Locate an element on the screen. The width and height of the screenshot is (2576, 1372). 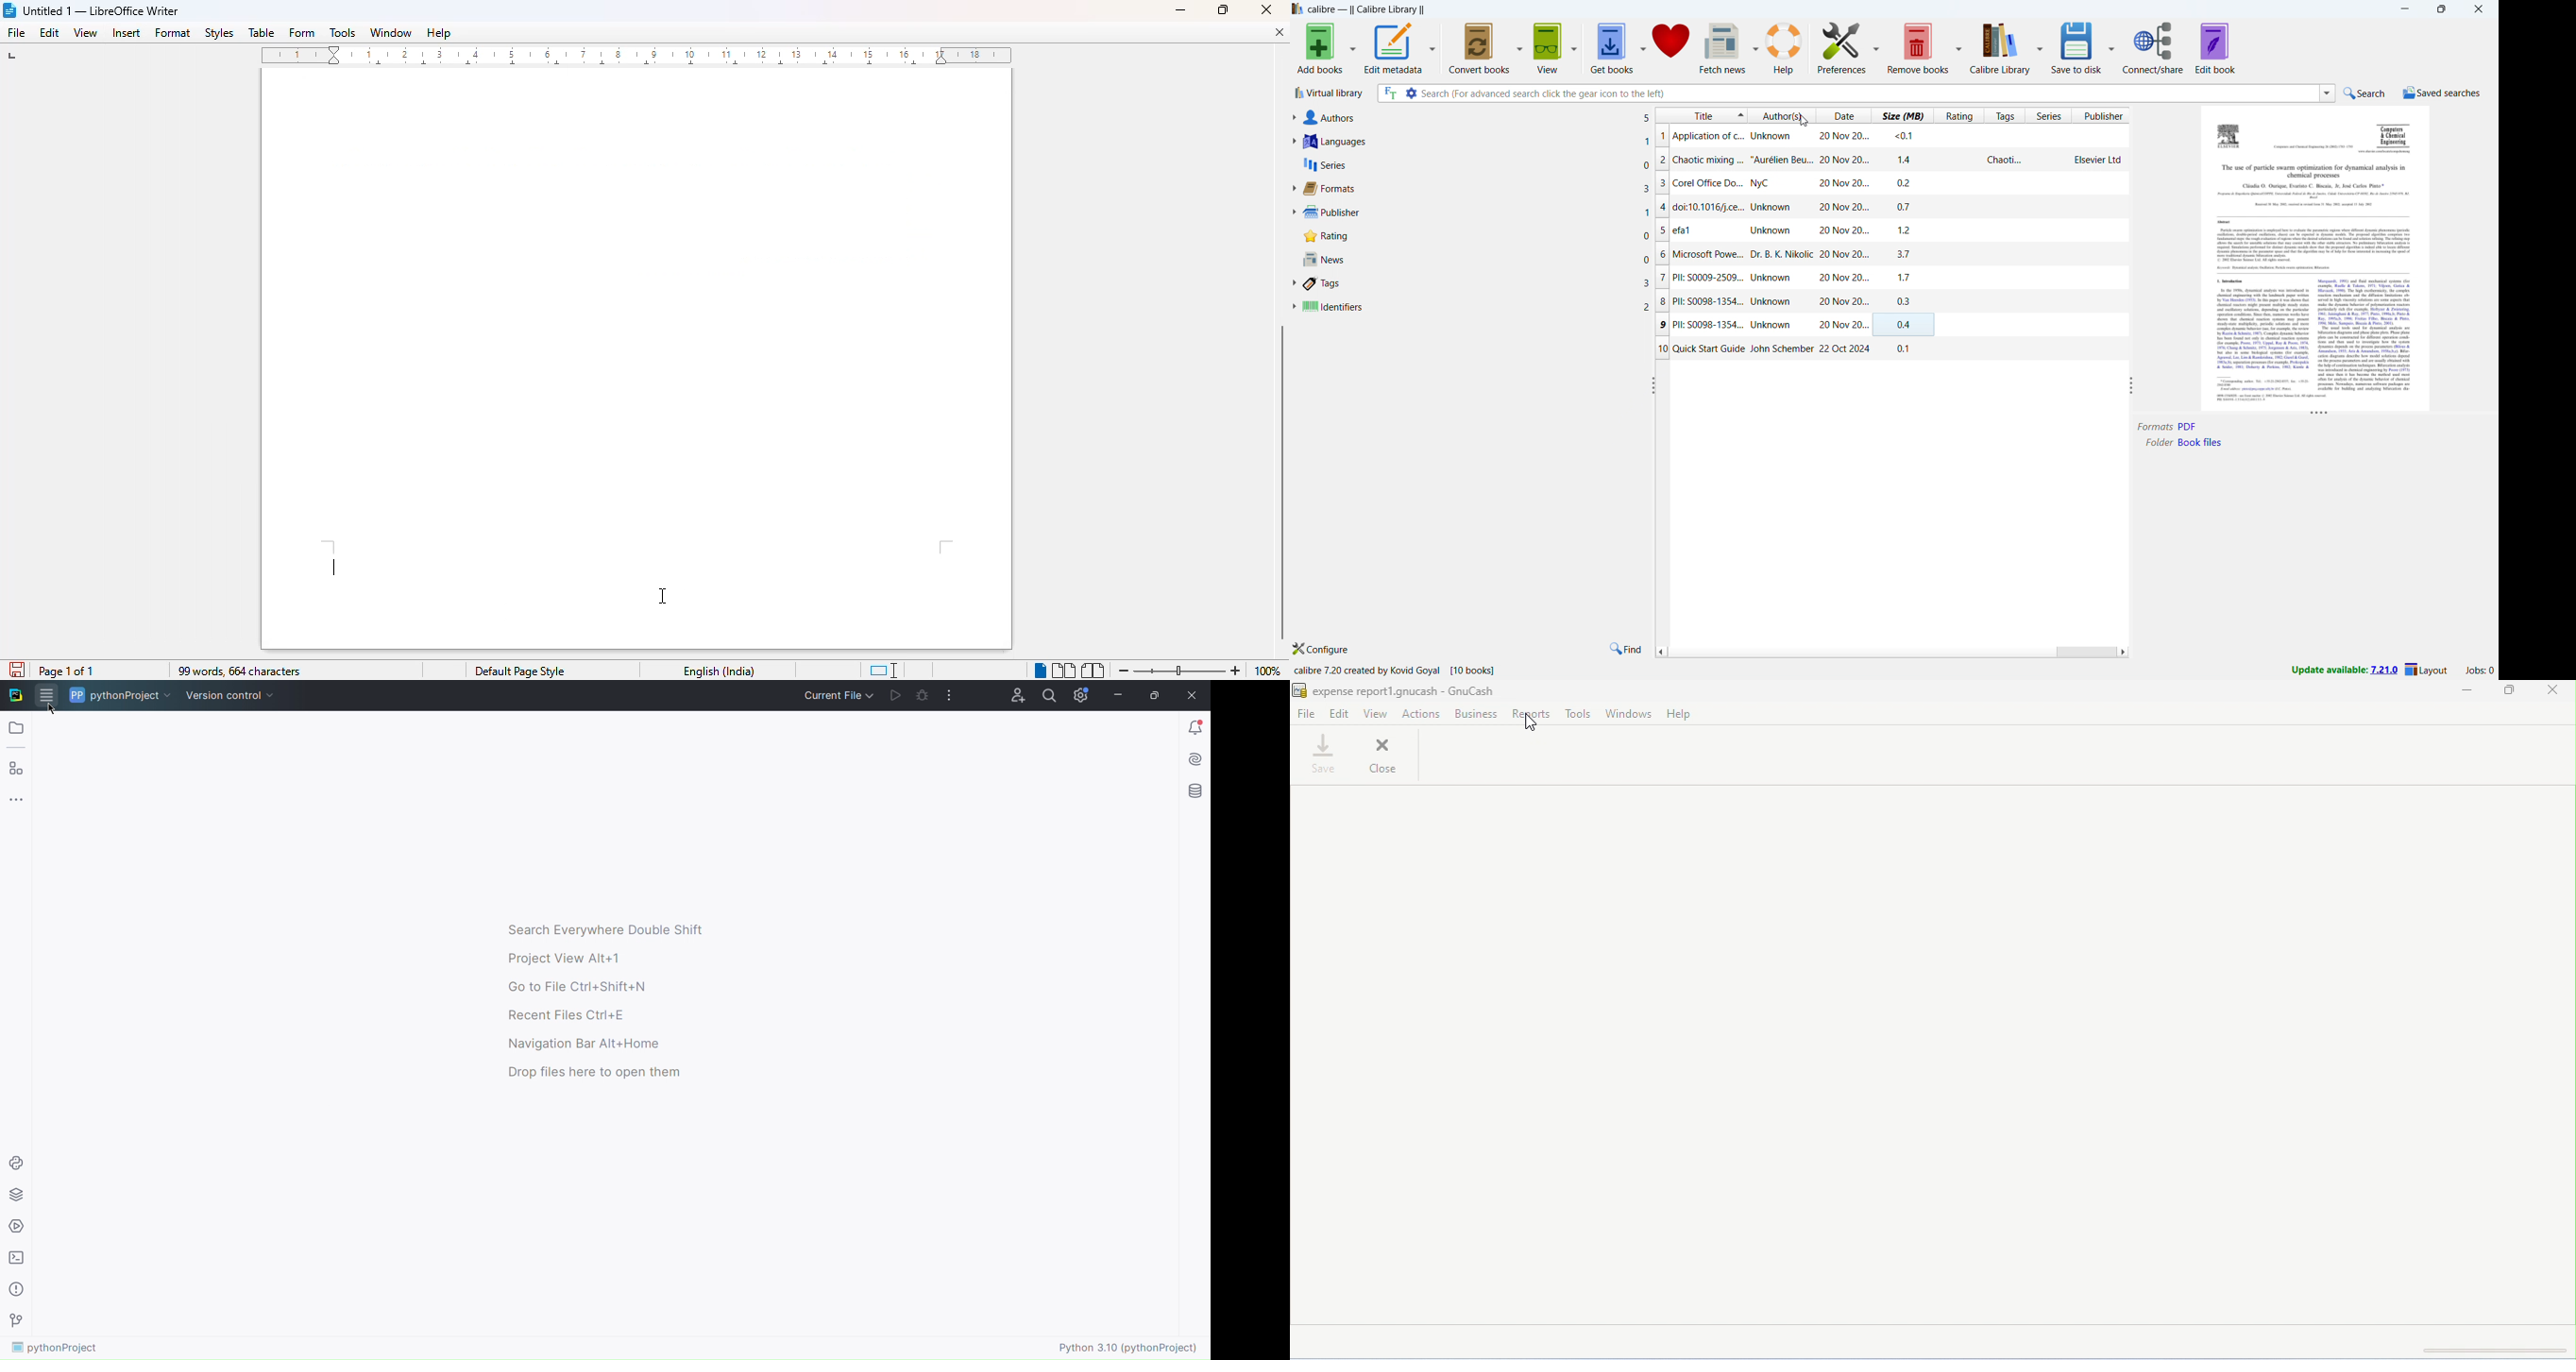
 is located at coordinates (2313, 249).